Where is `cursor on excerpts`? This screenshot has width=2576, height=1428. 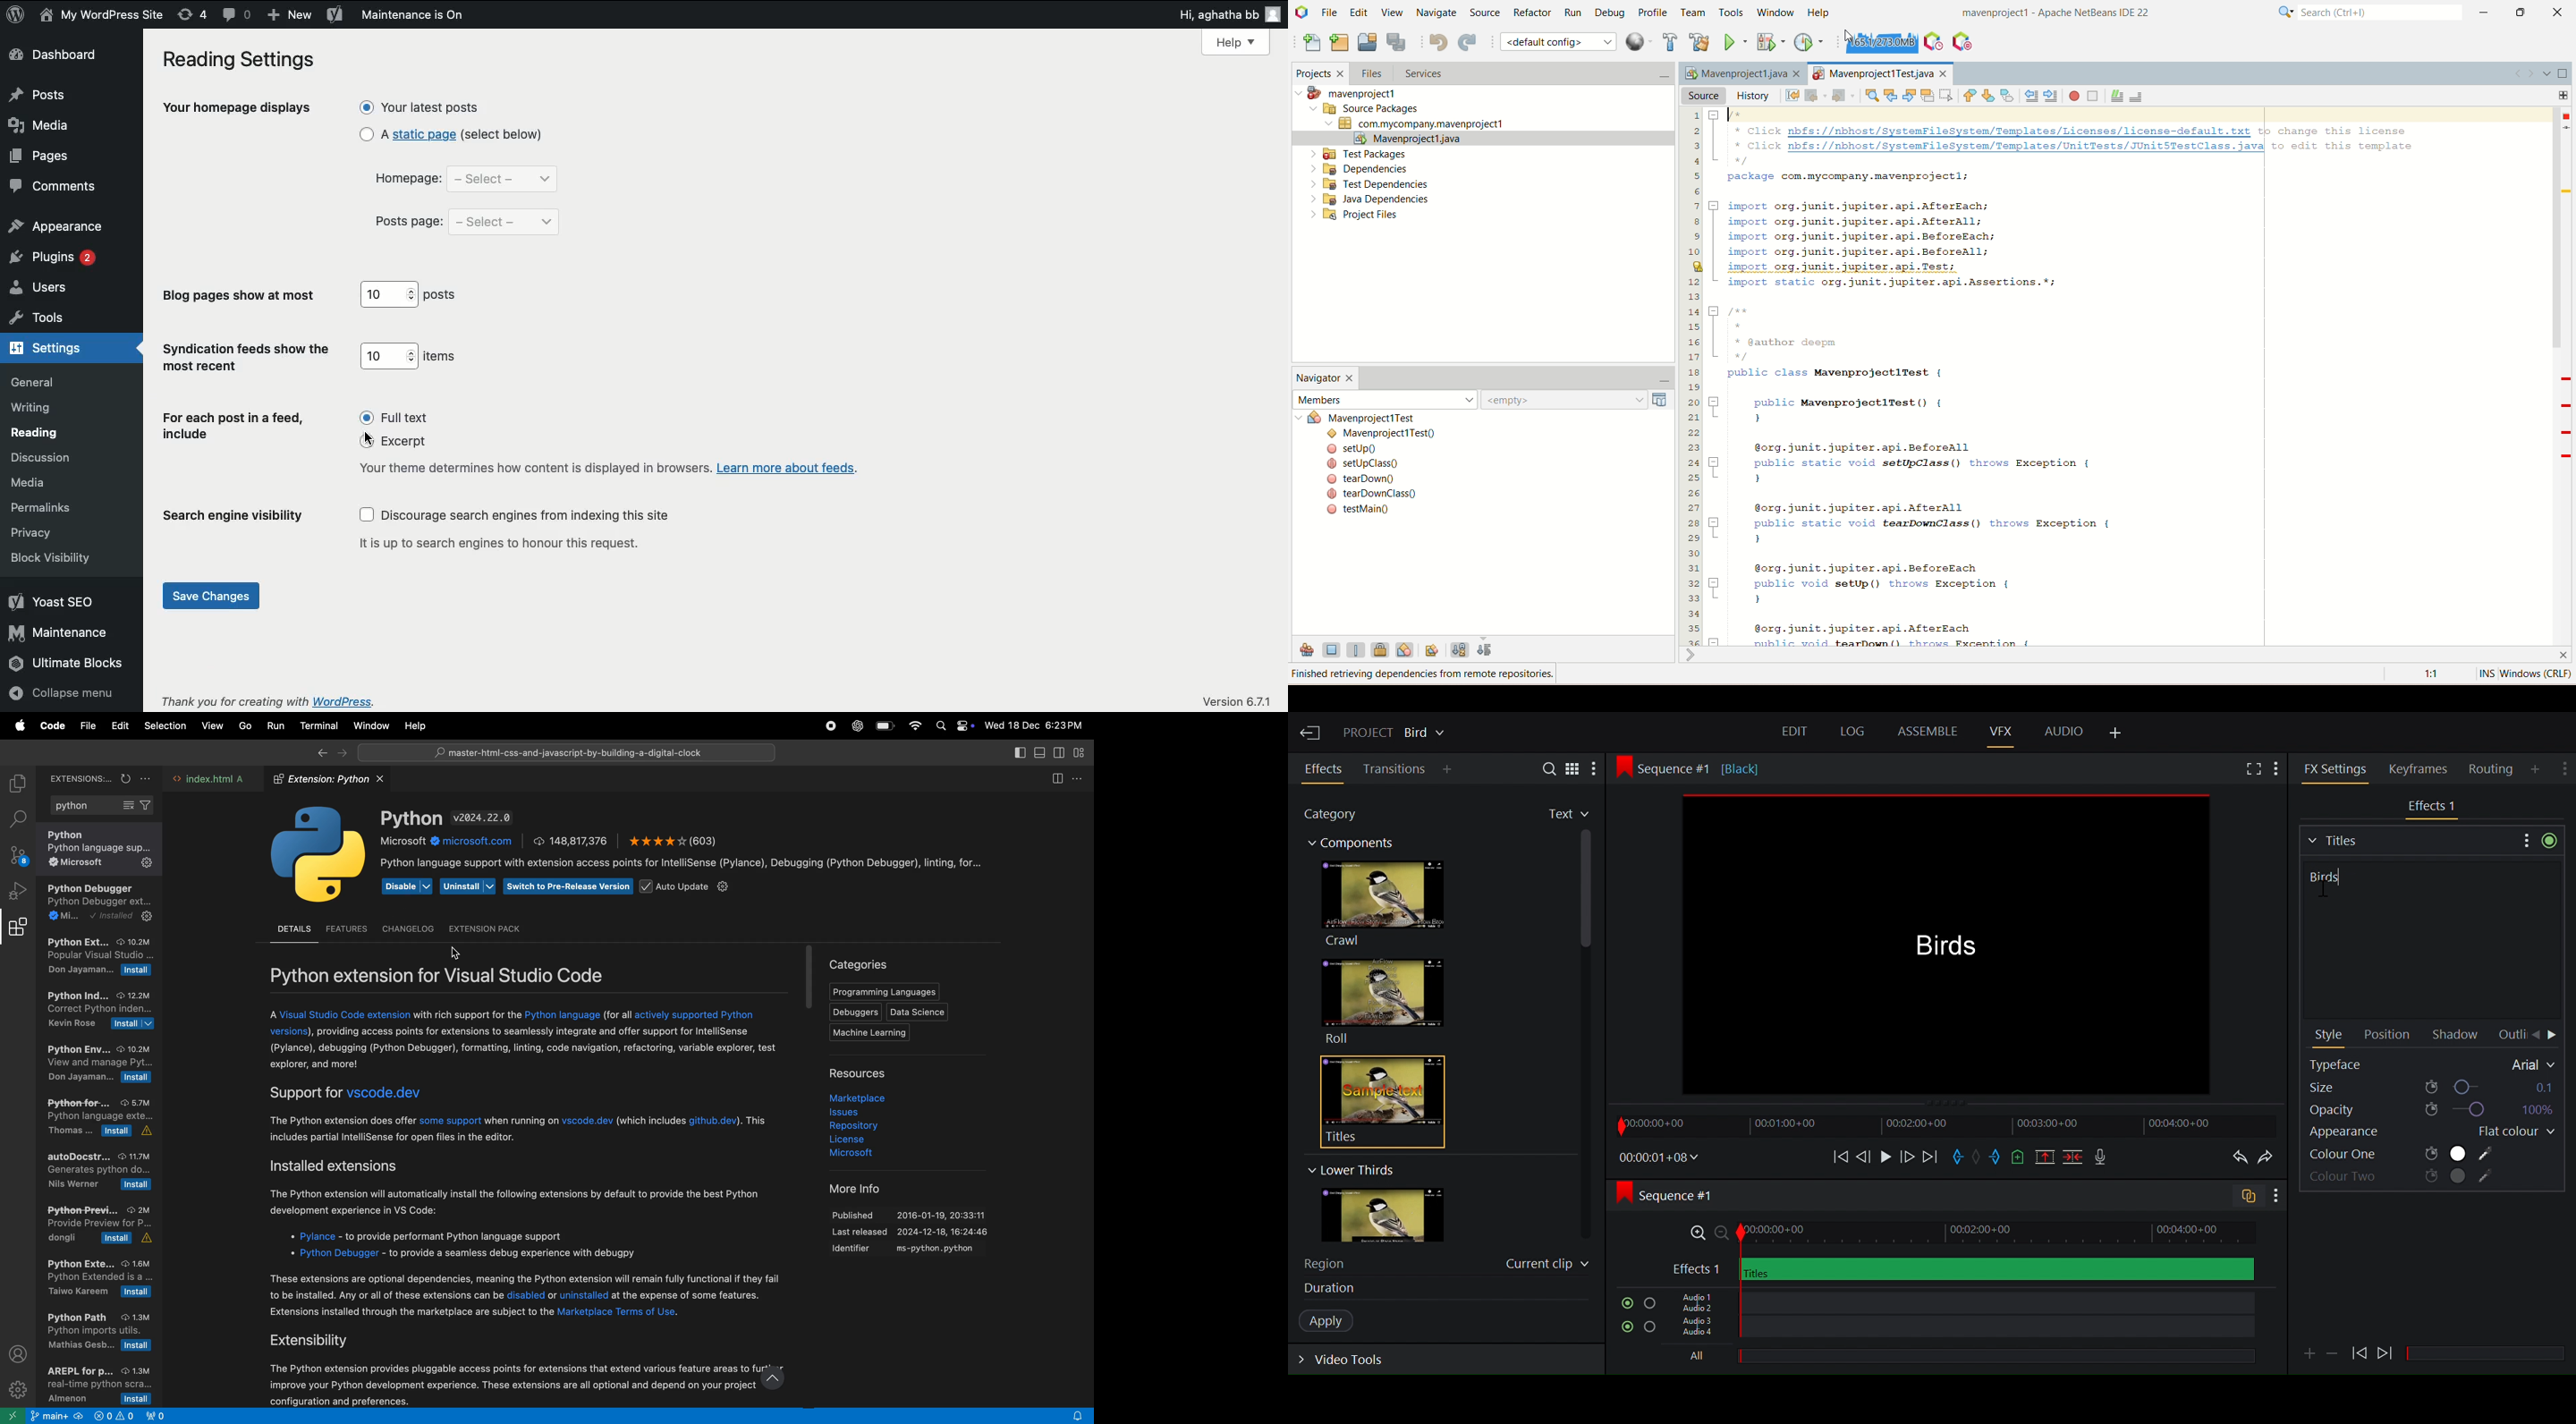 cursor on excerpts is located at coordinates (369, 438).